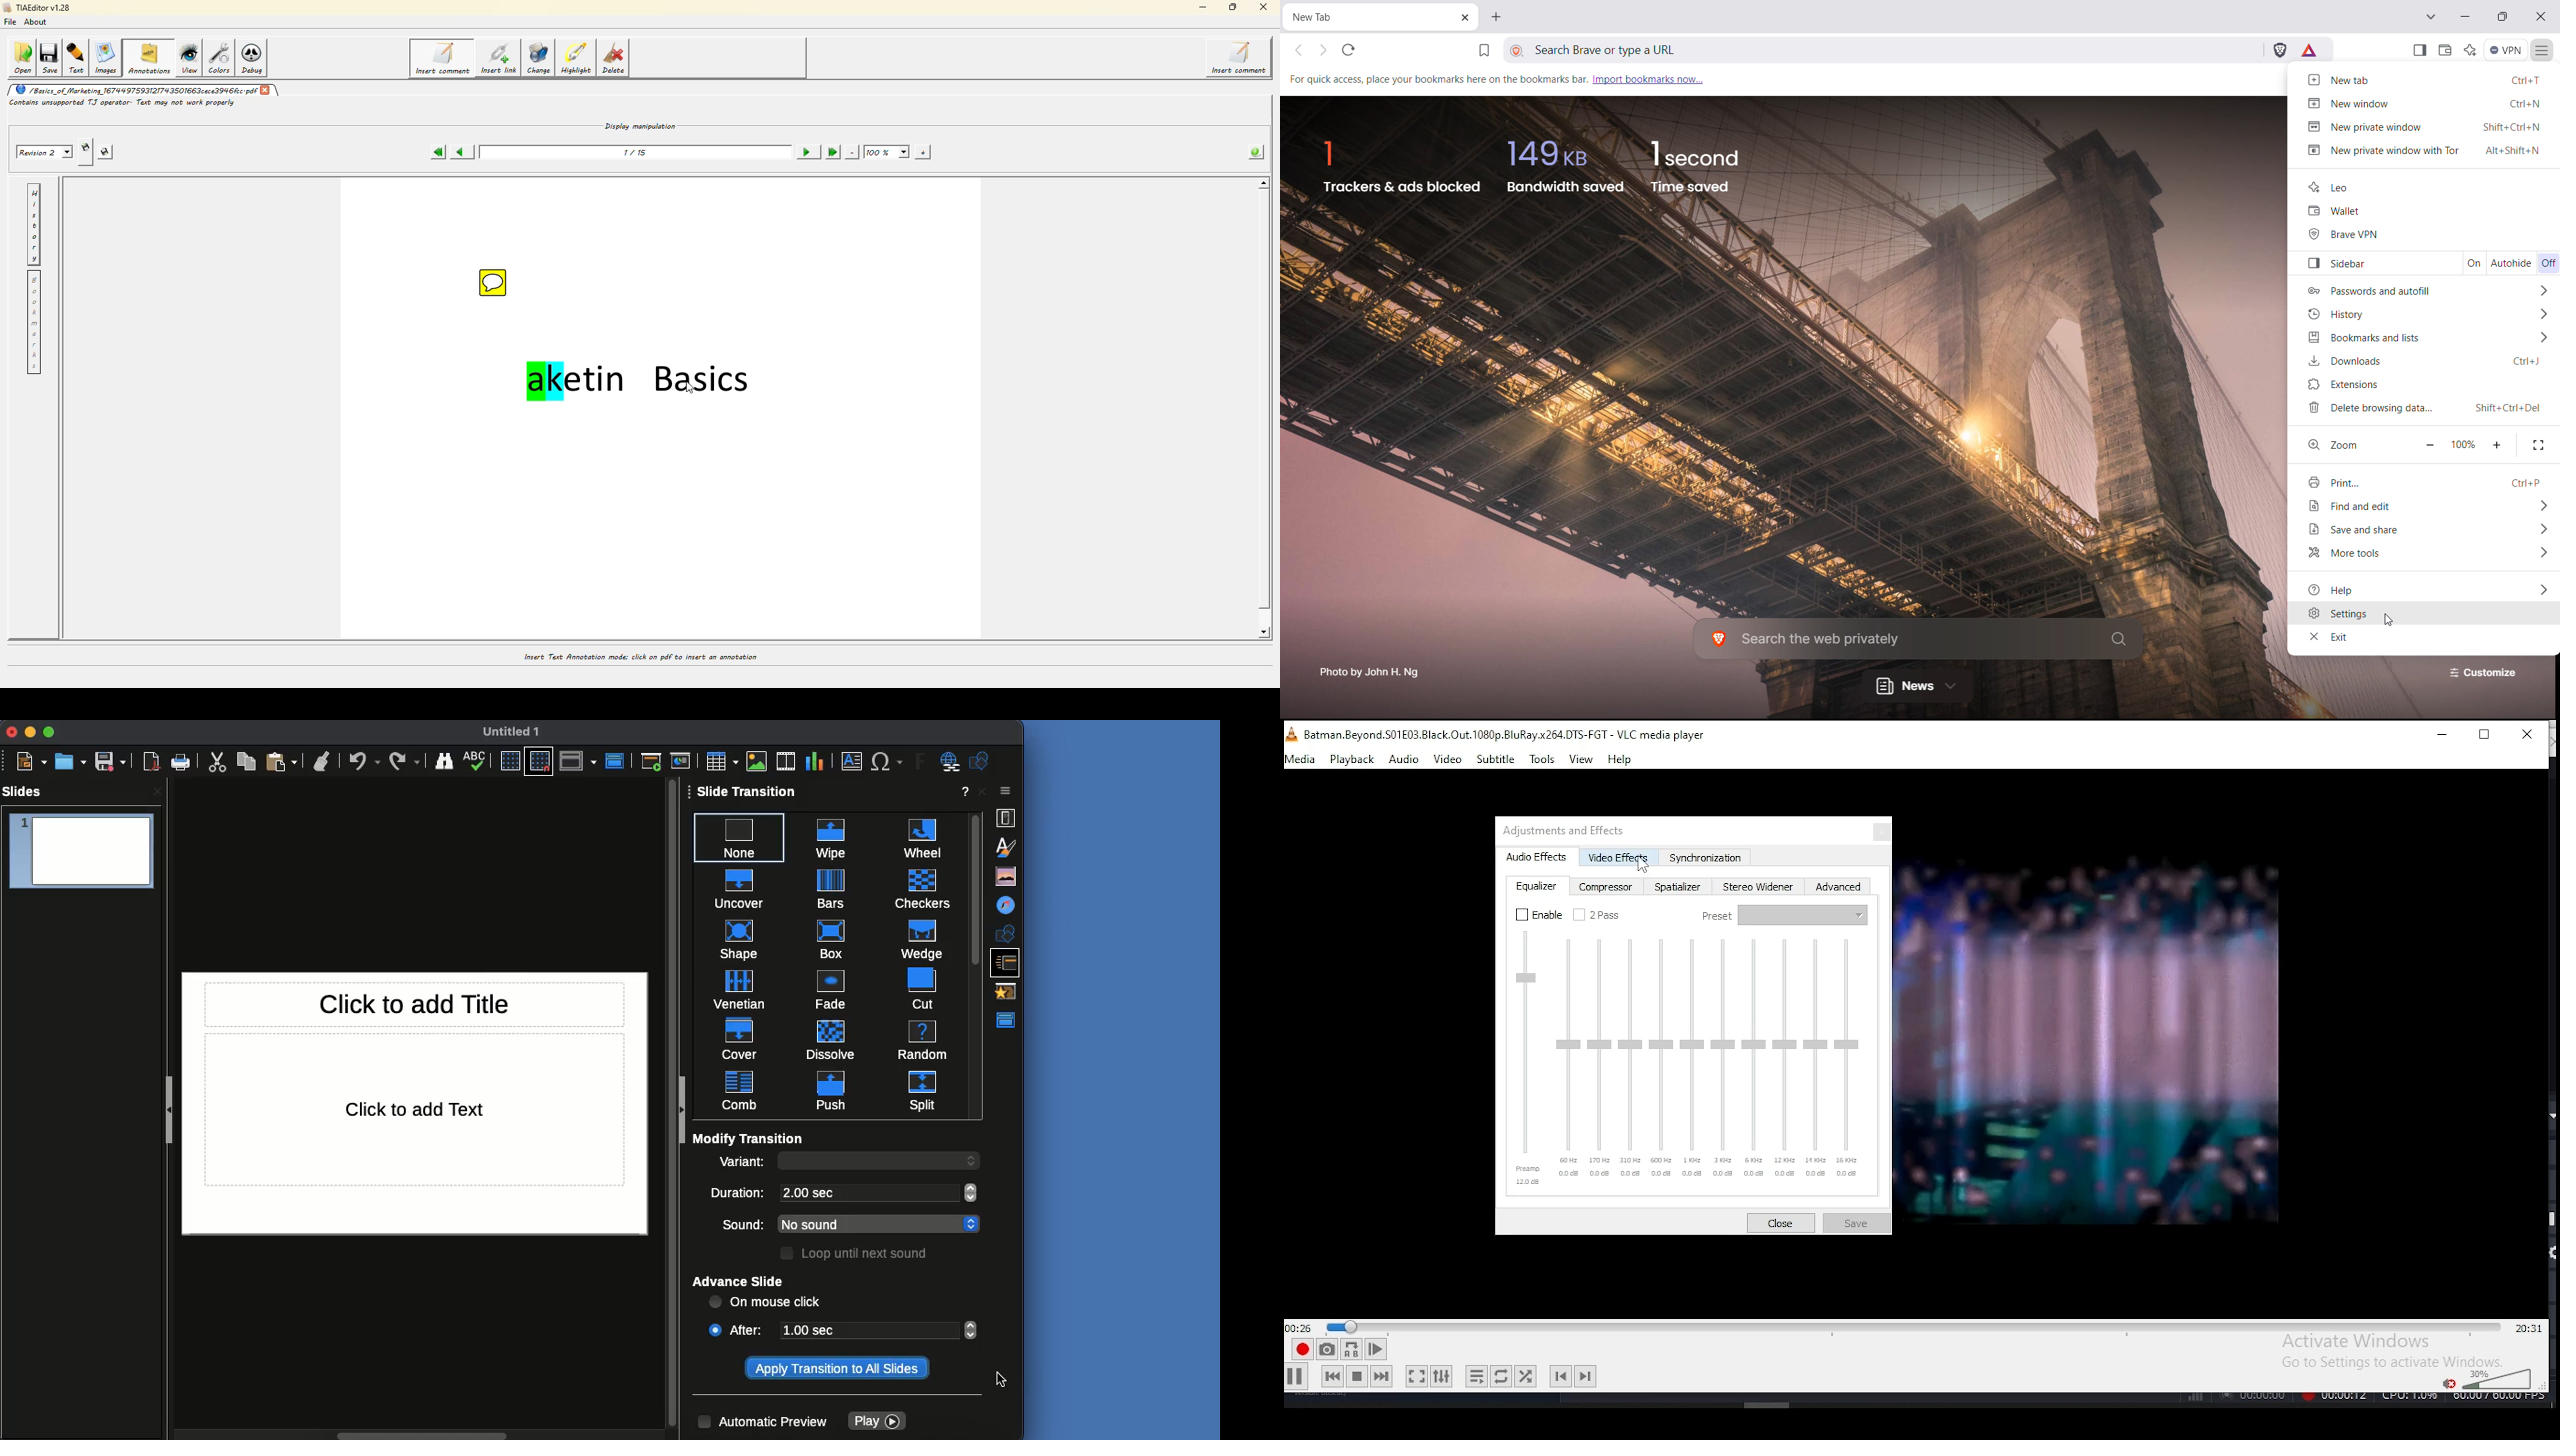 This screenshot has width=2576, height=1456. What do you see at coordinates (2497, 444) in the screenshot?
I see `+` at bounding box center [2497, 444].